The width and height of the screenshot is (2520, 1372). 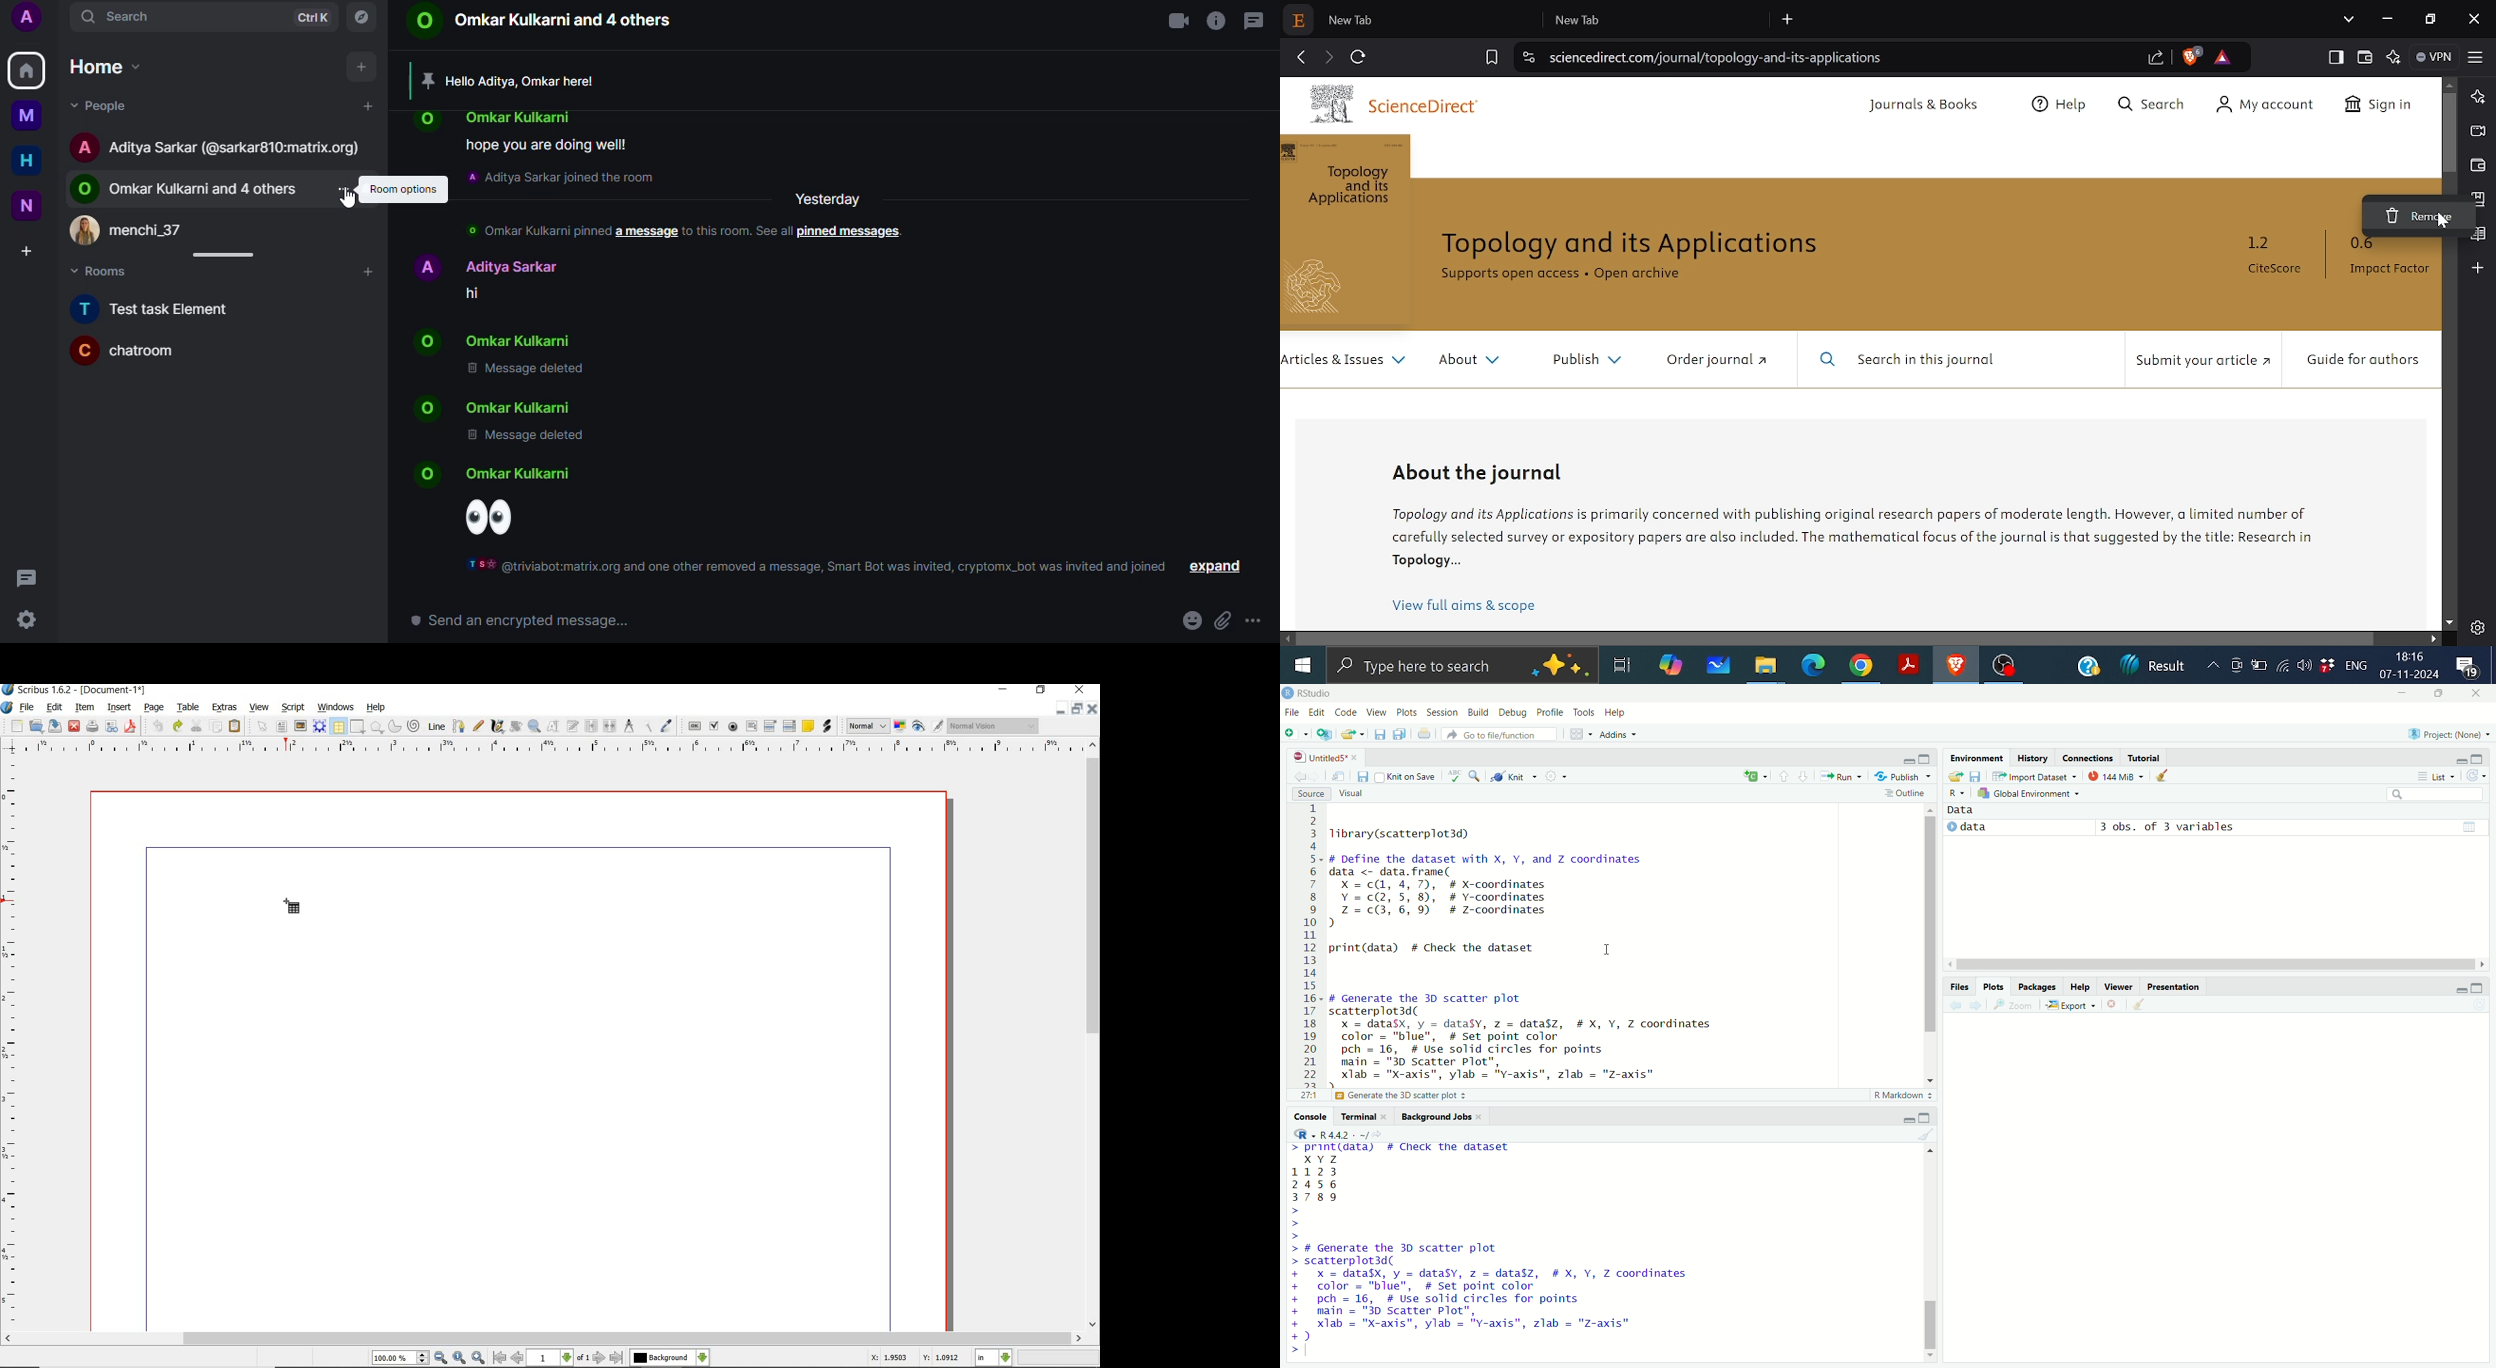 What do you see at coordinates (1352, 732) in the screenshot?
I see `open an existing file` at bounding box center [1352, 732].